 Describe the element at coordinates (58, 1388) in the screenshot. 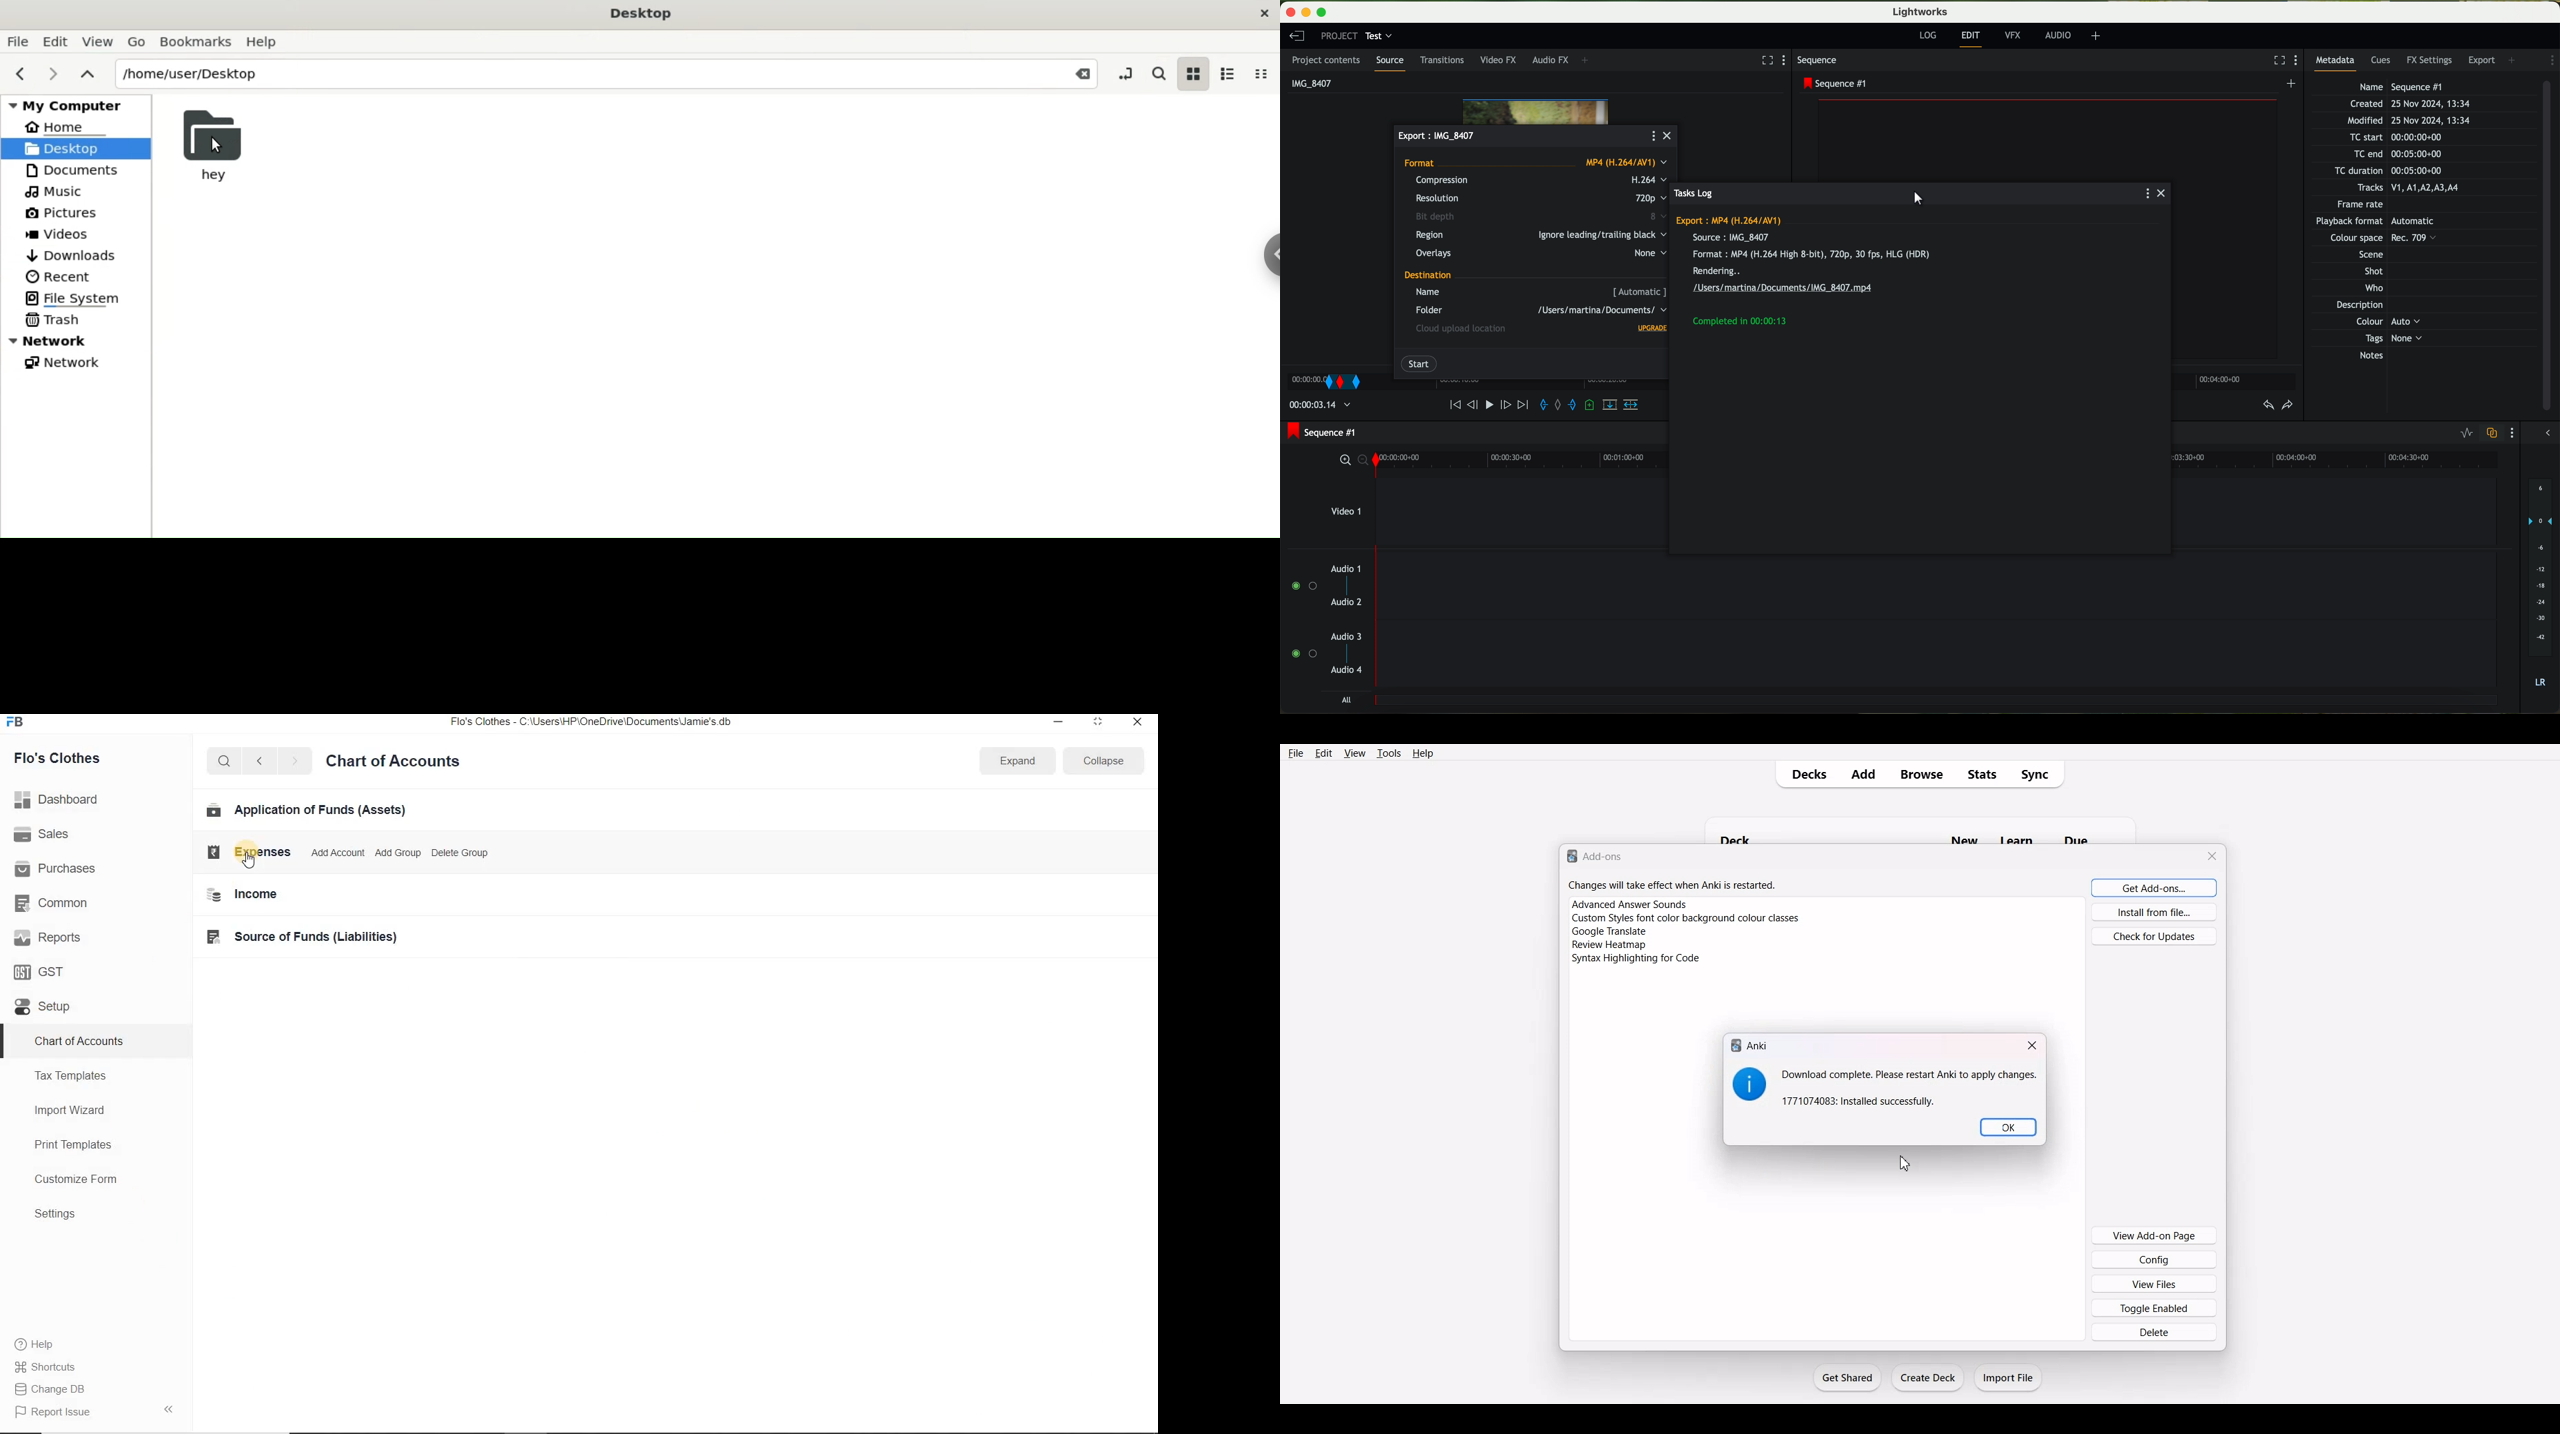

I see ` Change DB` at that location.